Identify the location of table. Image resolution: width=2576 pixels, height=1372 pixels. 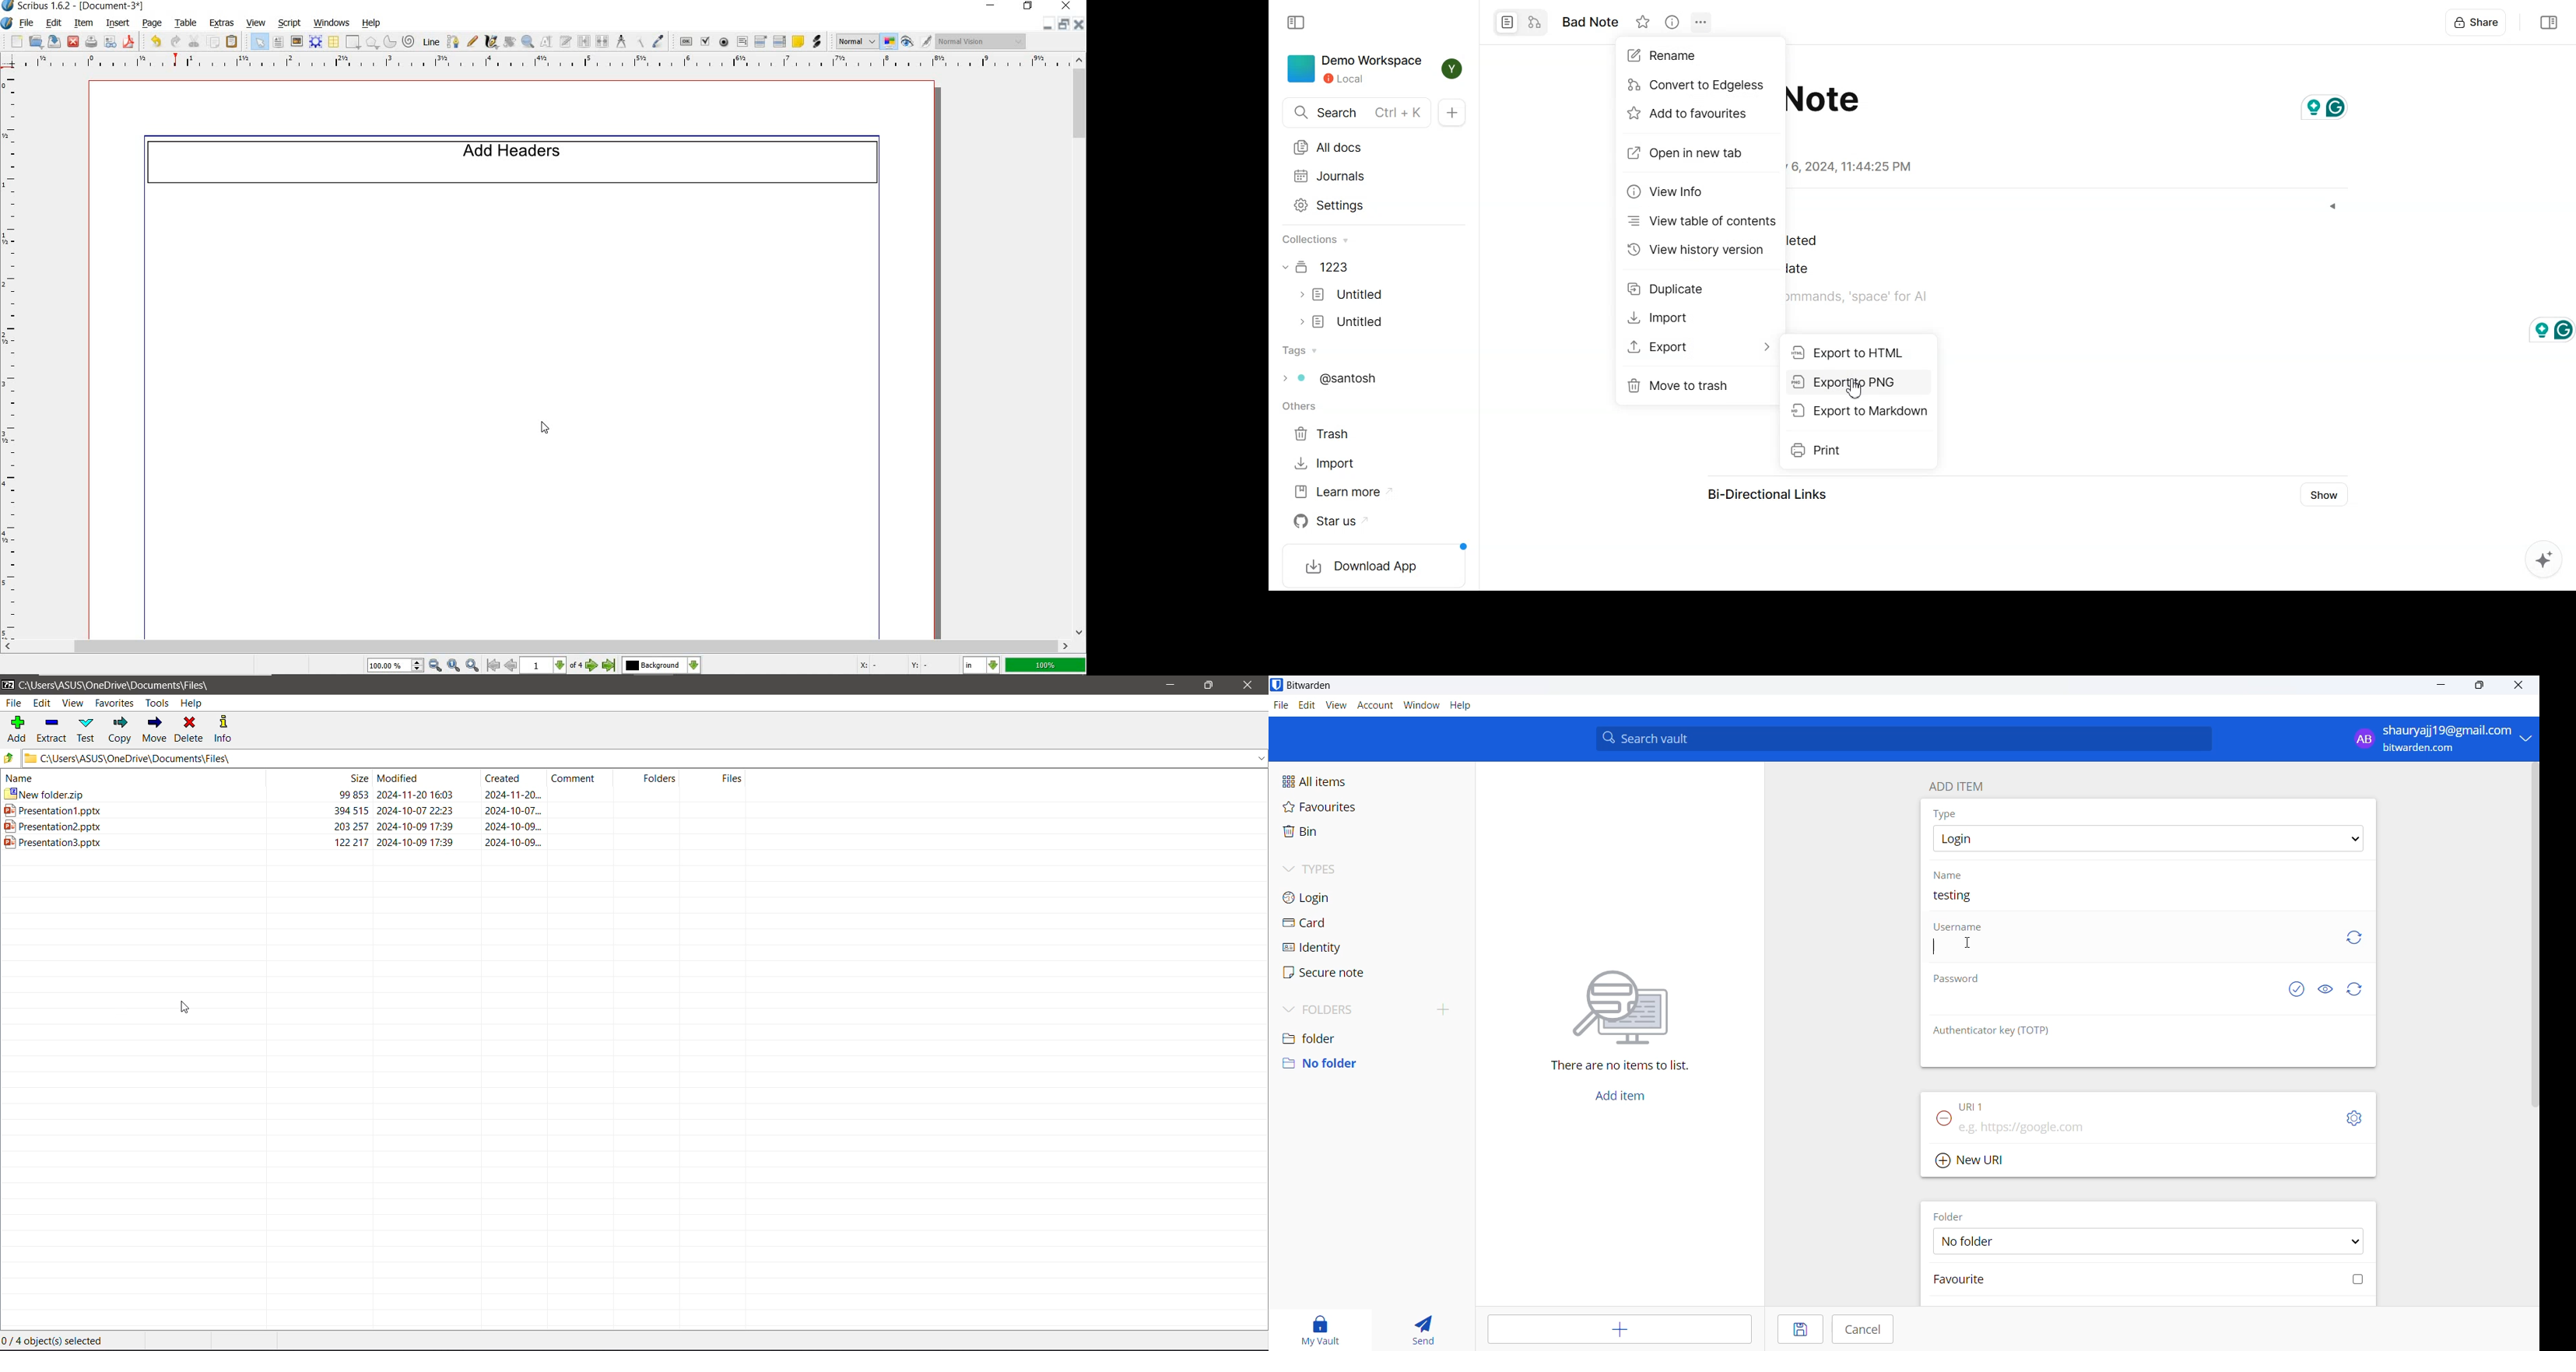
(334, 41).